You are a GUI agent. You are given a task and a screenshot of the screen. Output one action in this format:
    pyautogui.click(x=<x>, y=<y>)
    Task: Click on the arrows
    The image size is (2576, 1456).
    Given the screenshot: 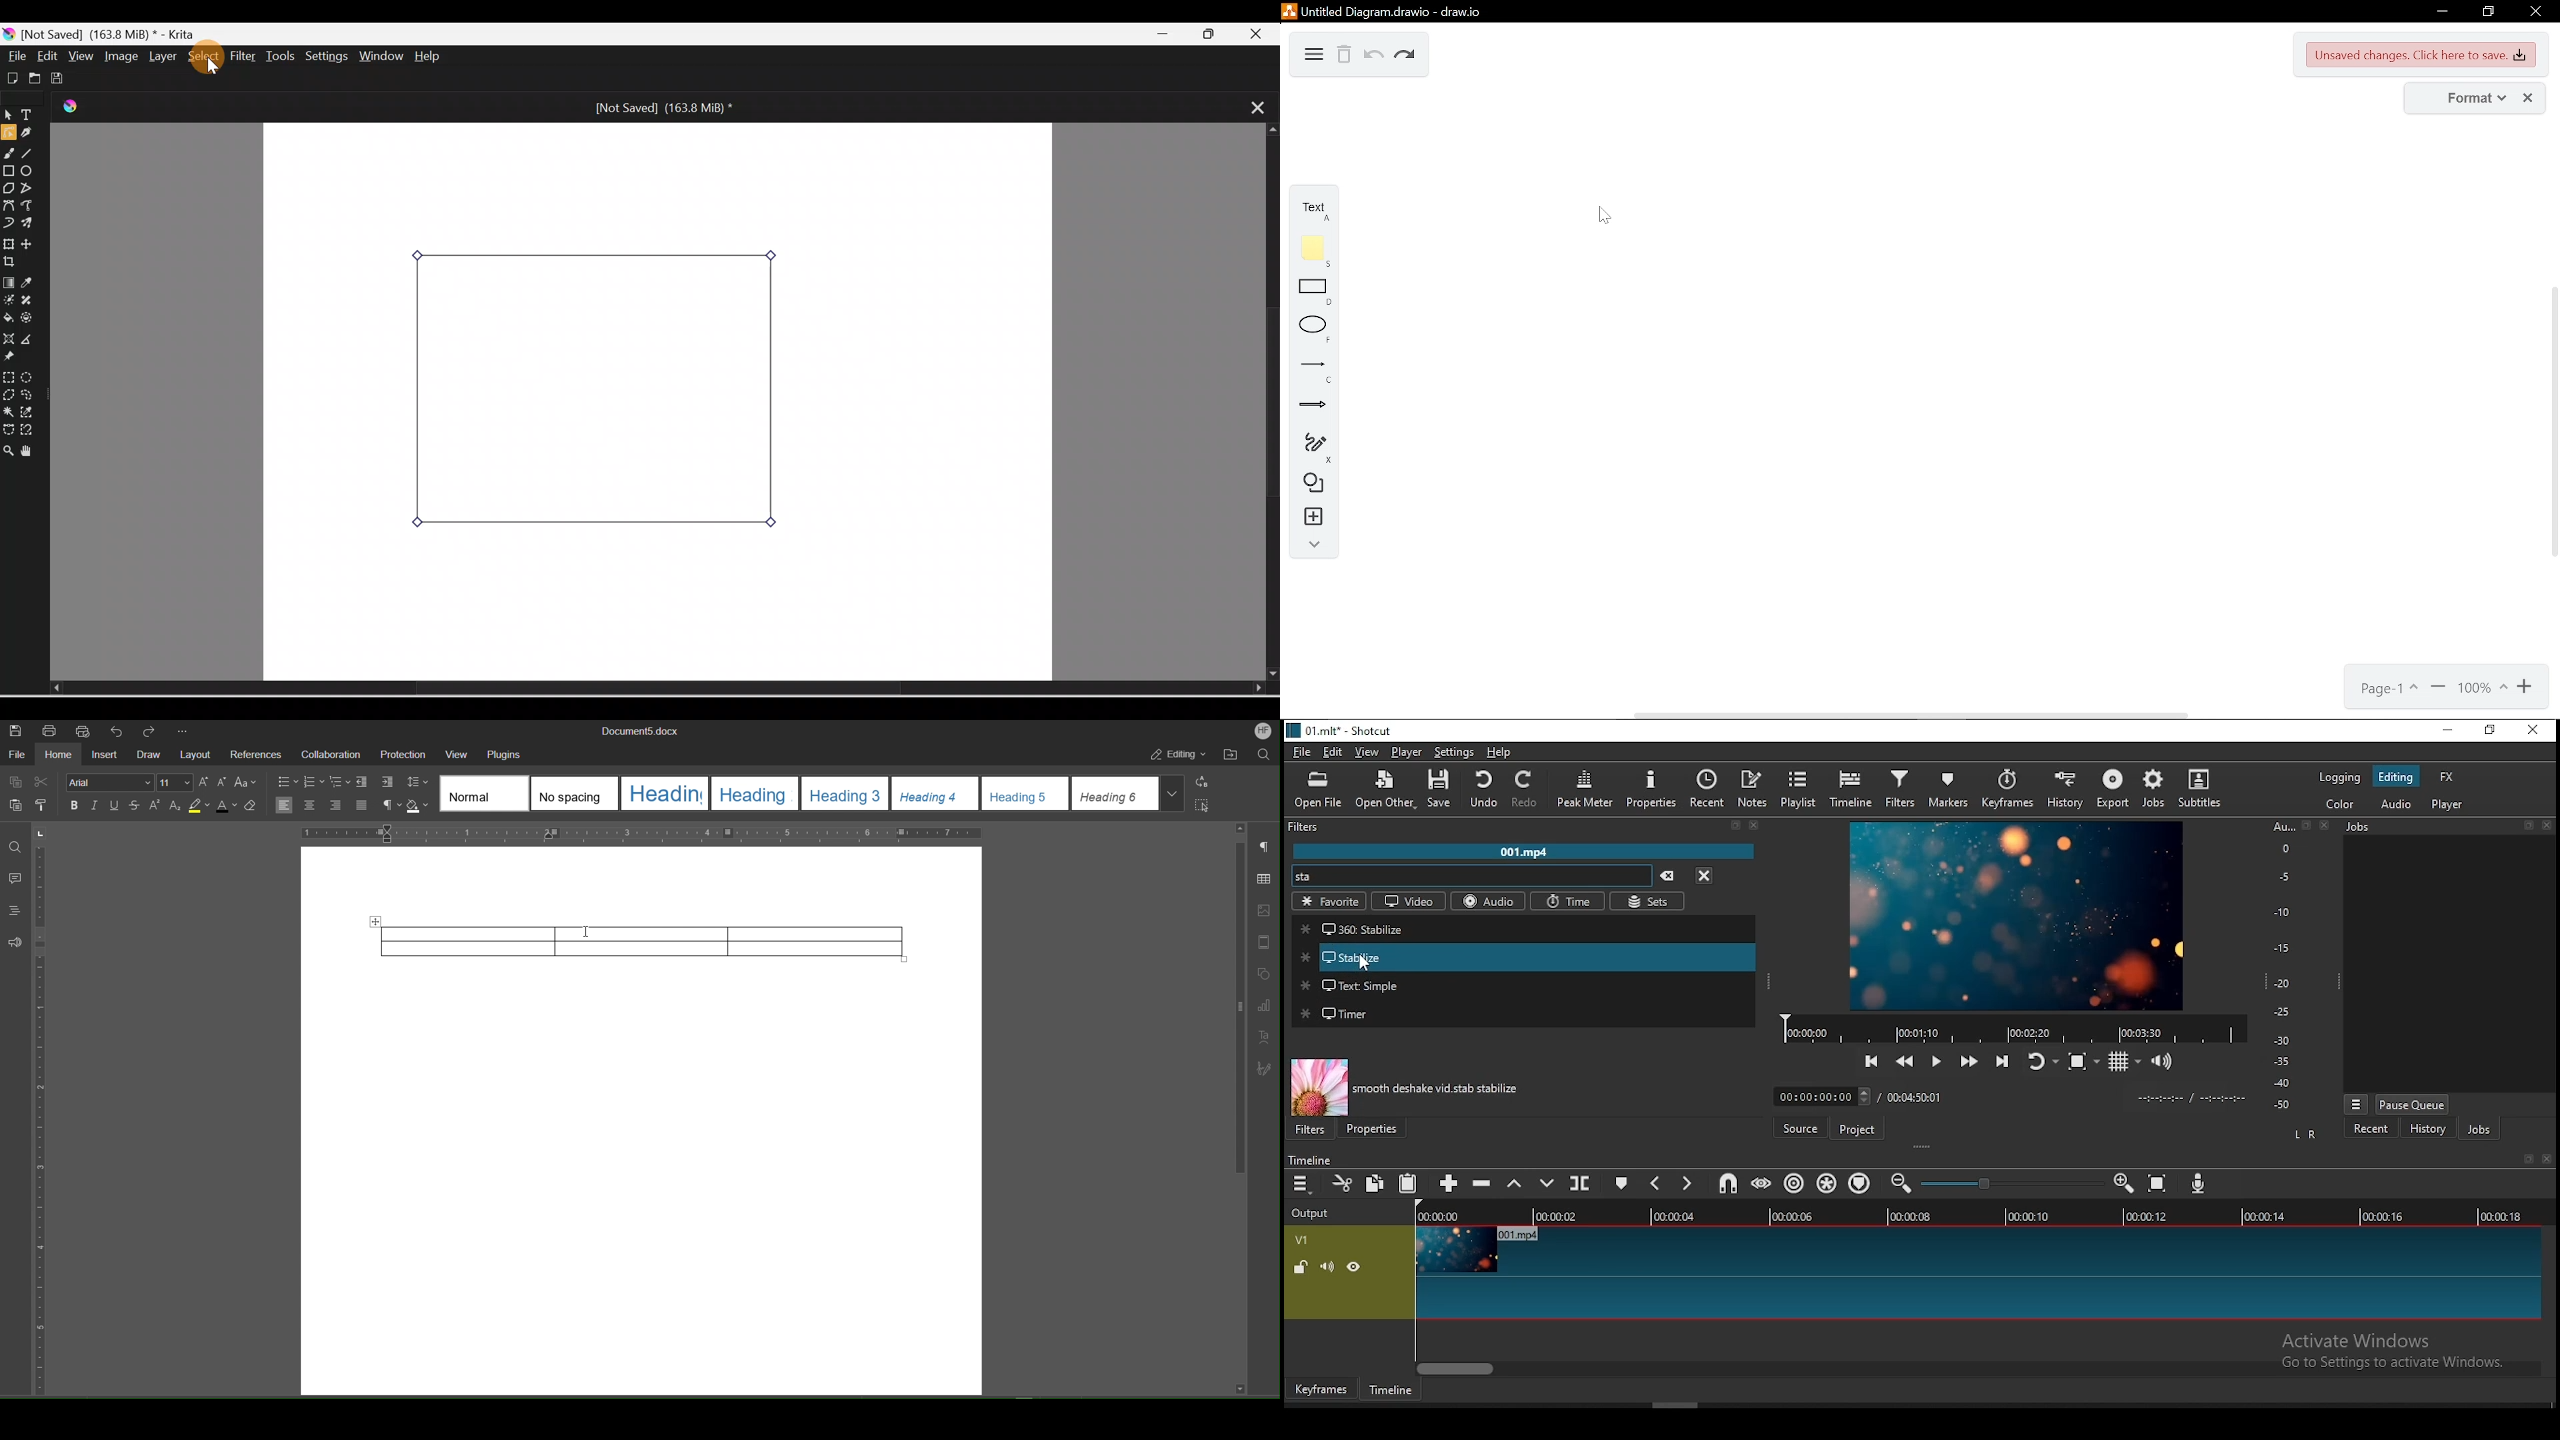 What is the action you would take?
    pyautogui.click(x=1313, y=408)
    